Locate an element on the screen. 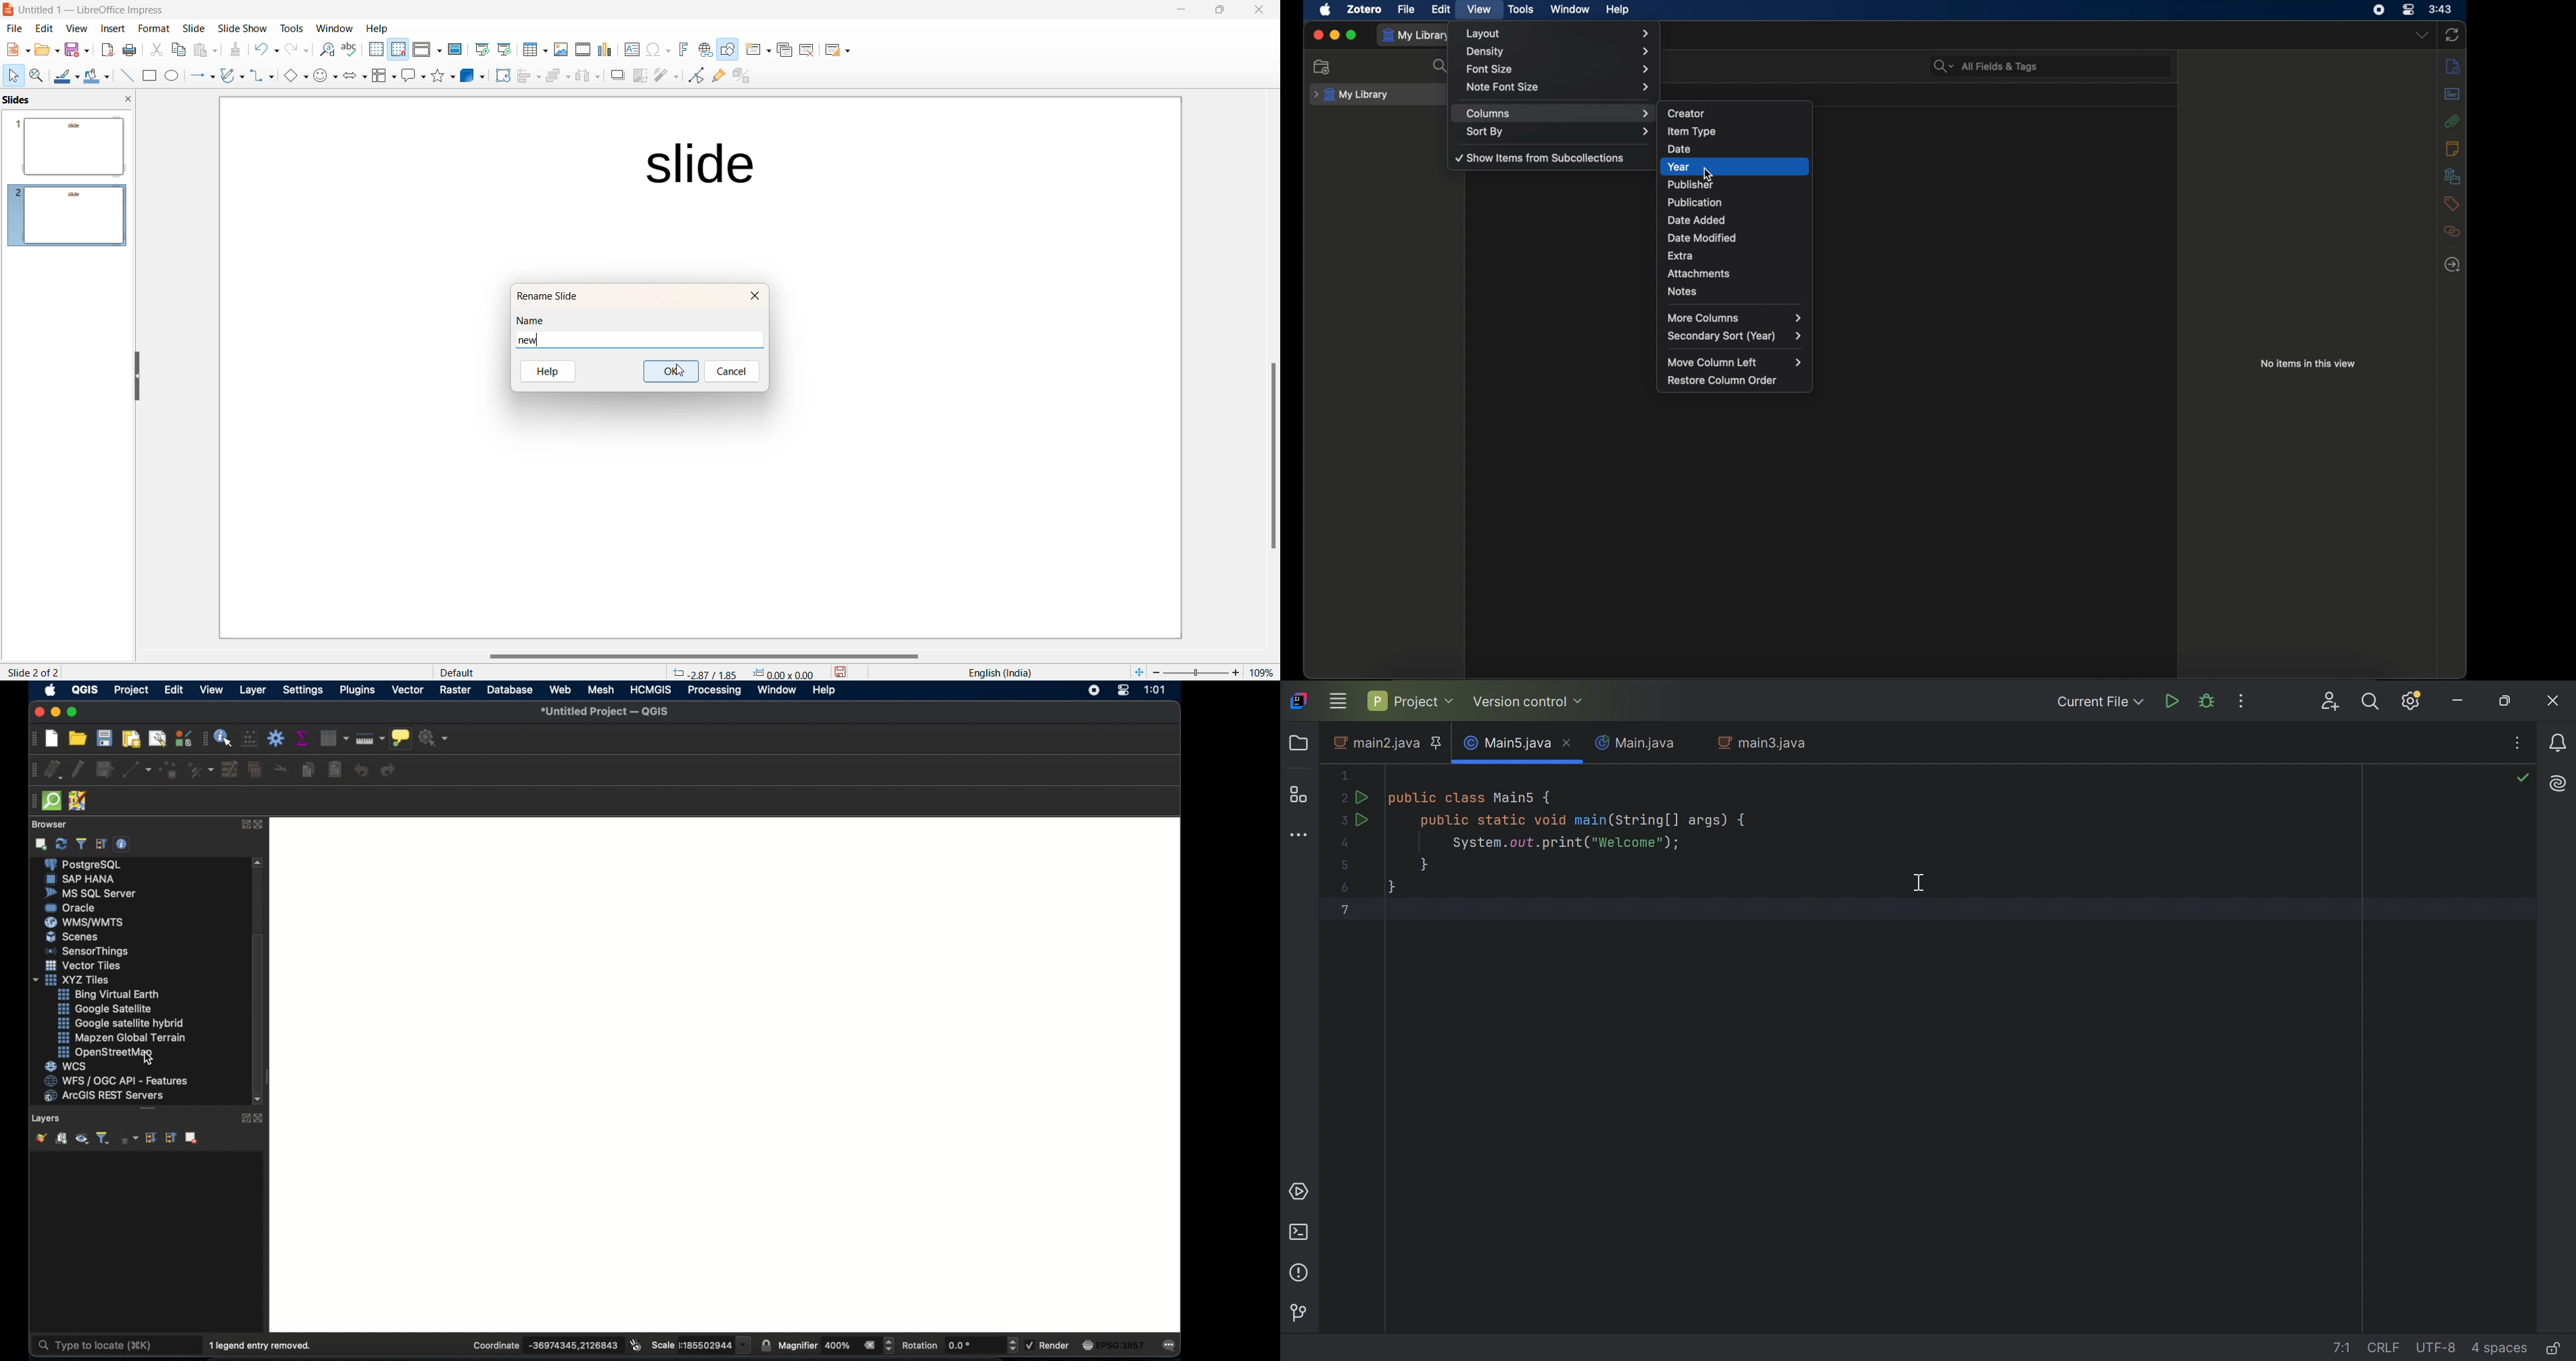 The image size is (2576, 1372). Problems is located at coordinates (1299, 1272).